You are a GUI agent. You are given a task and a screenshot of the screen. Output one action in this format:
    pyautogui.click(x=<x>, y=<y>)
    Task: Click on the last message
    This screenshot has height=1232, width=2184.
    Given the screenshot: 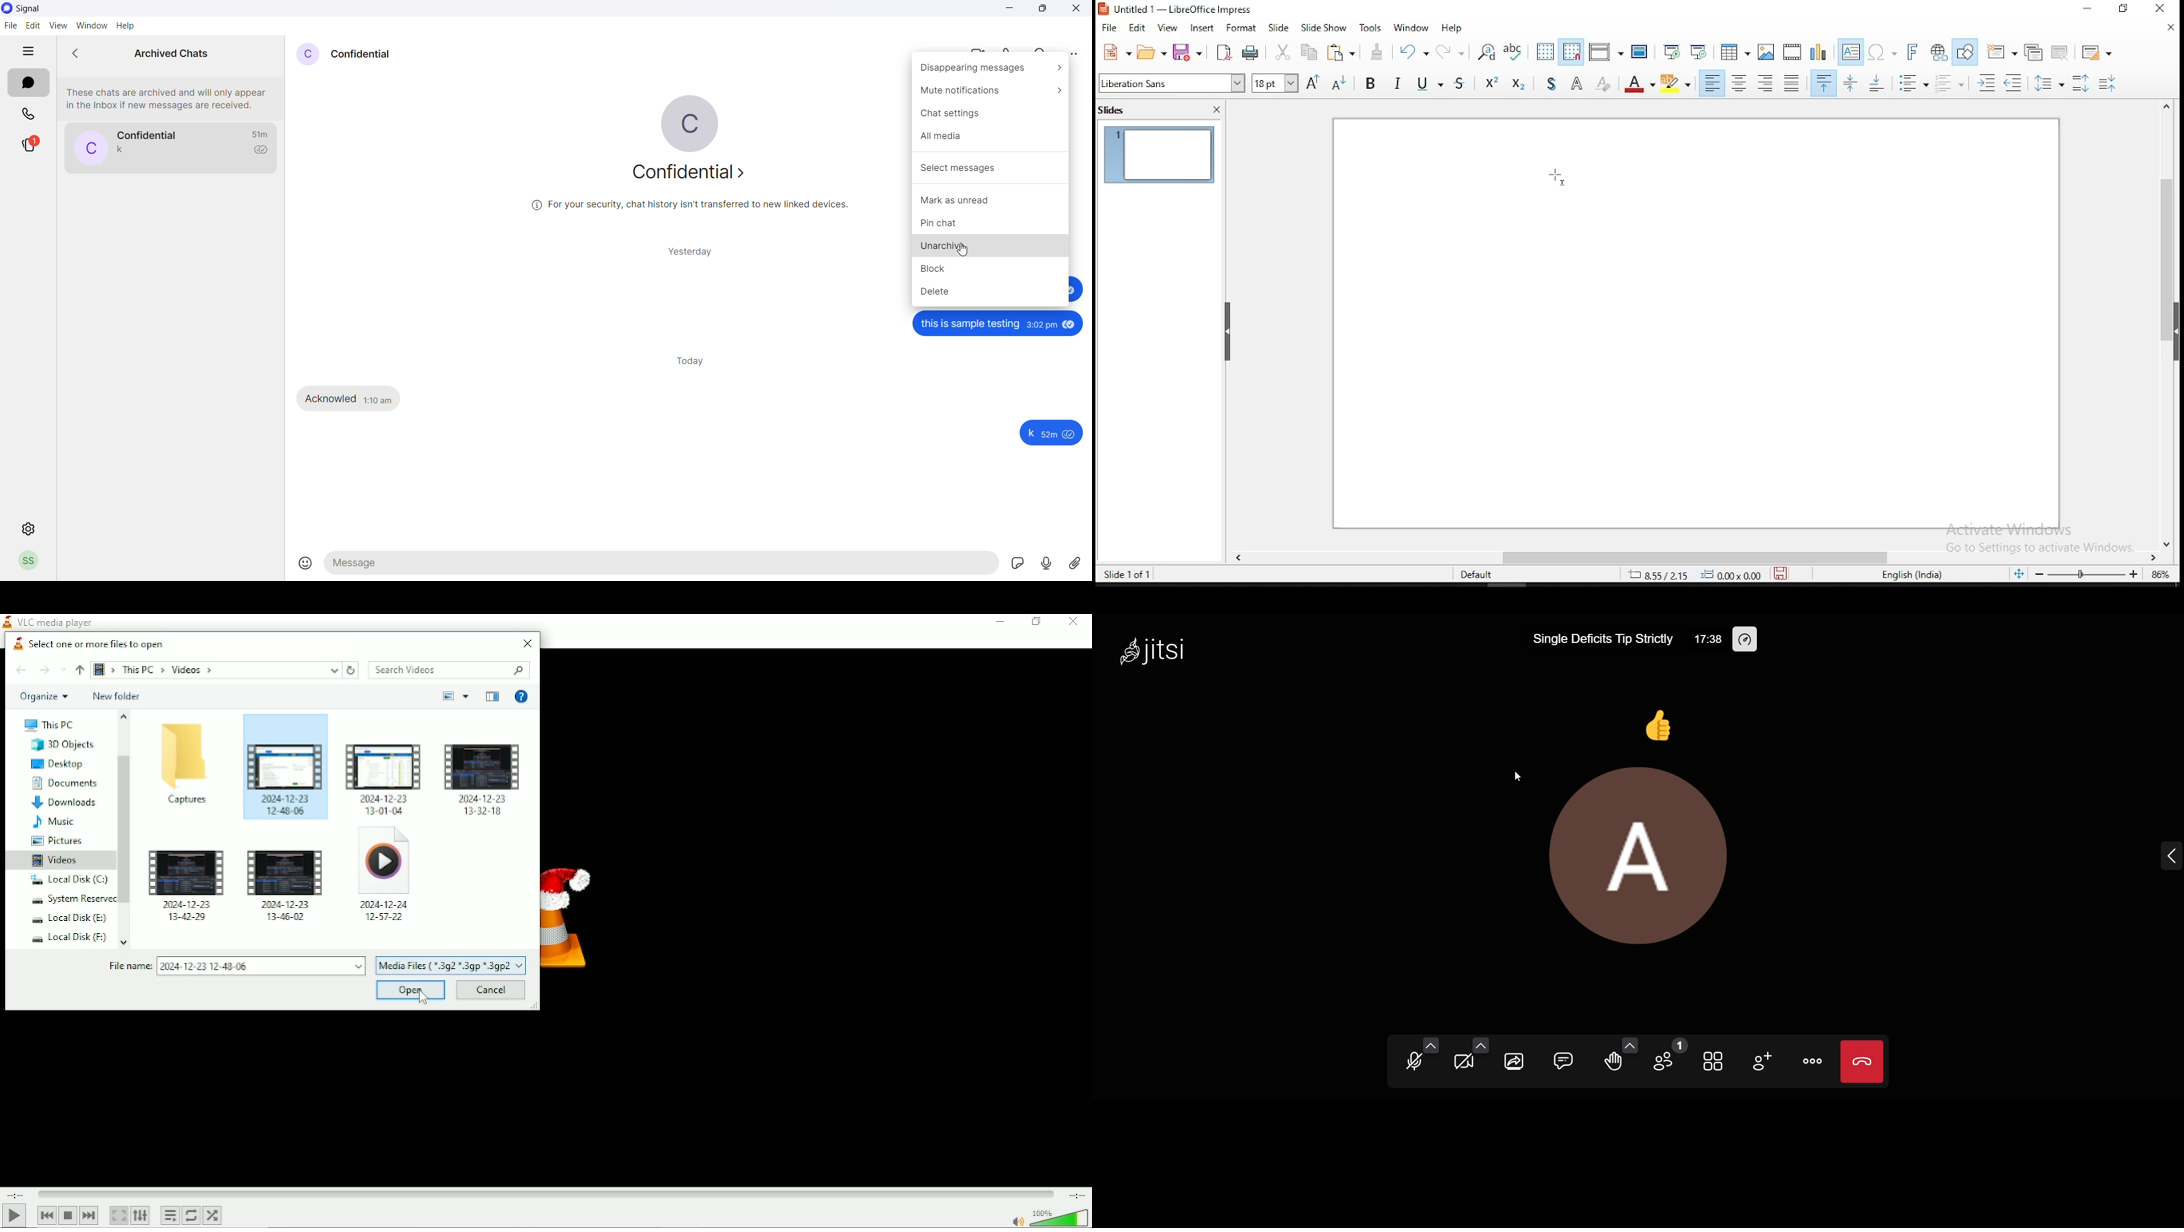 What is the action you would take?
    pyautogui.click(x=119, y=150)
    